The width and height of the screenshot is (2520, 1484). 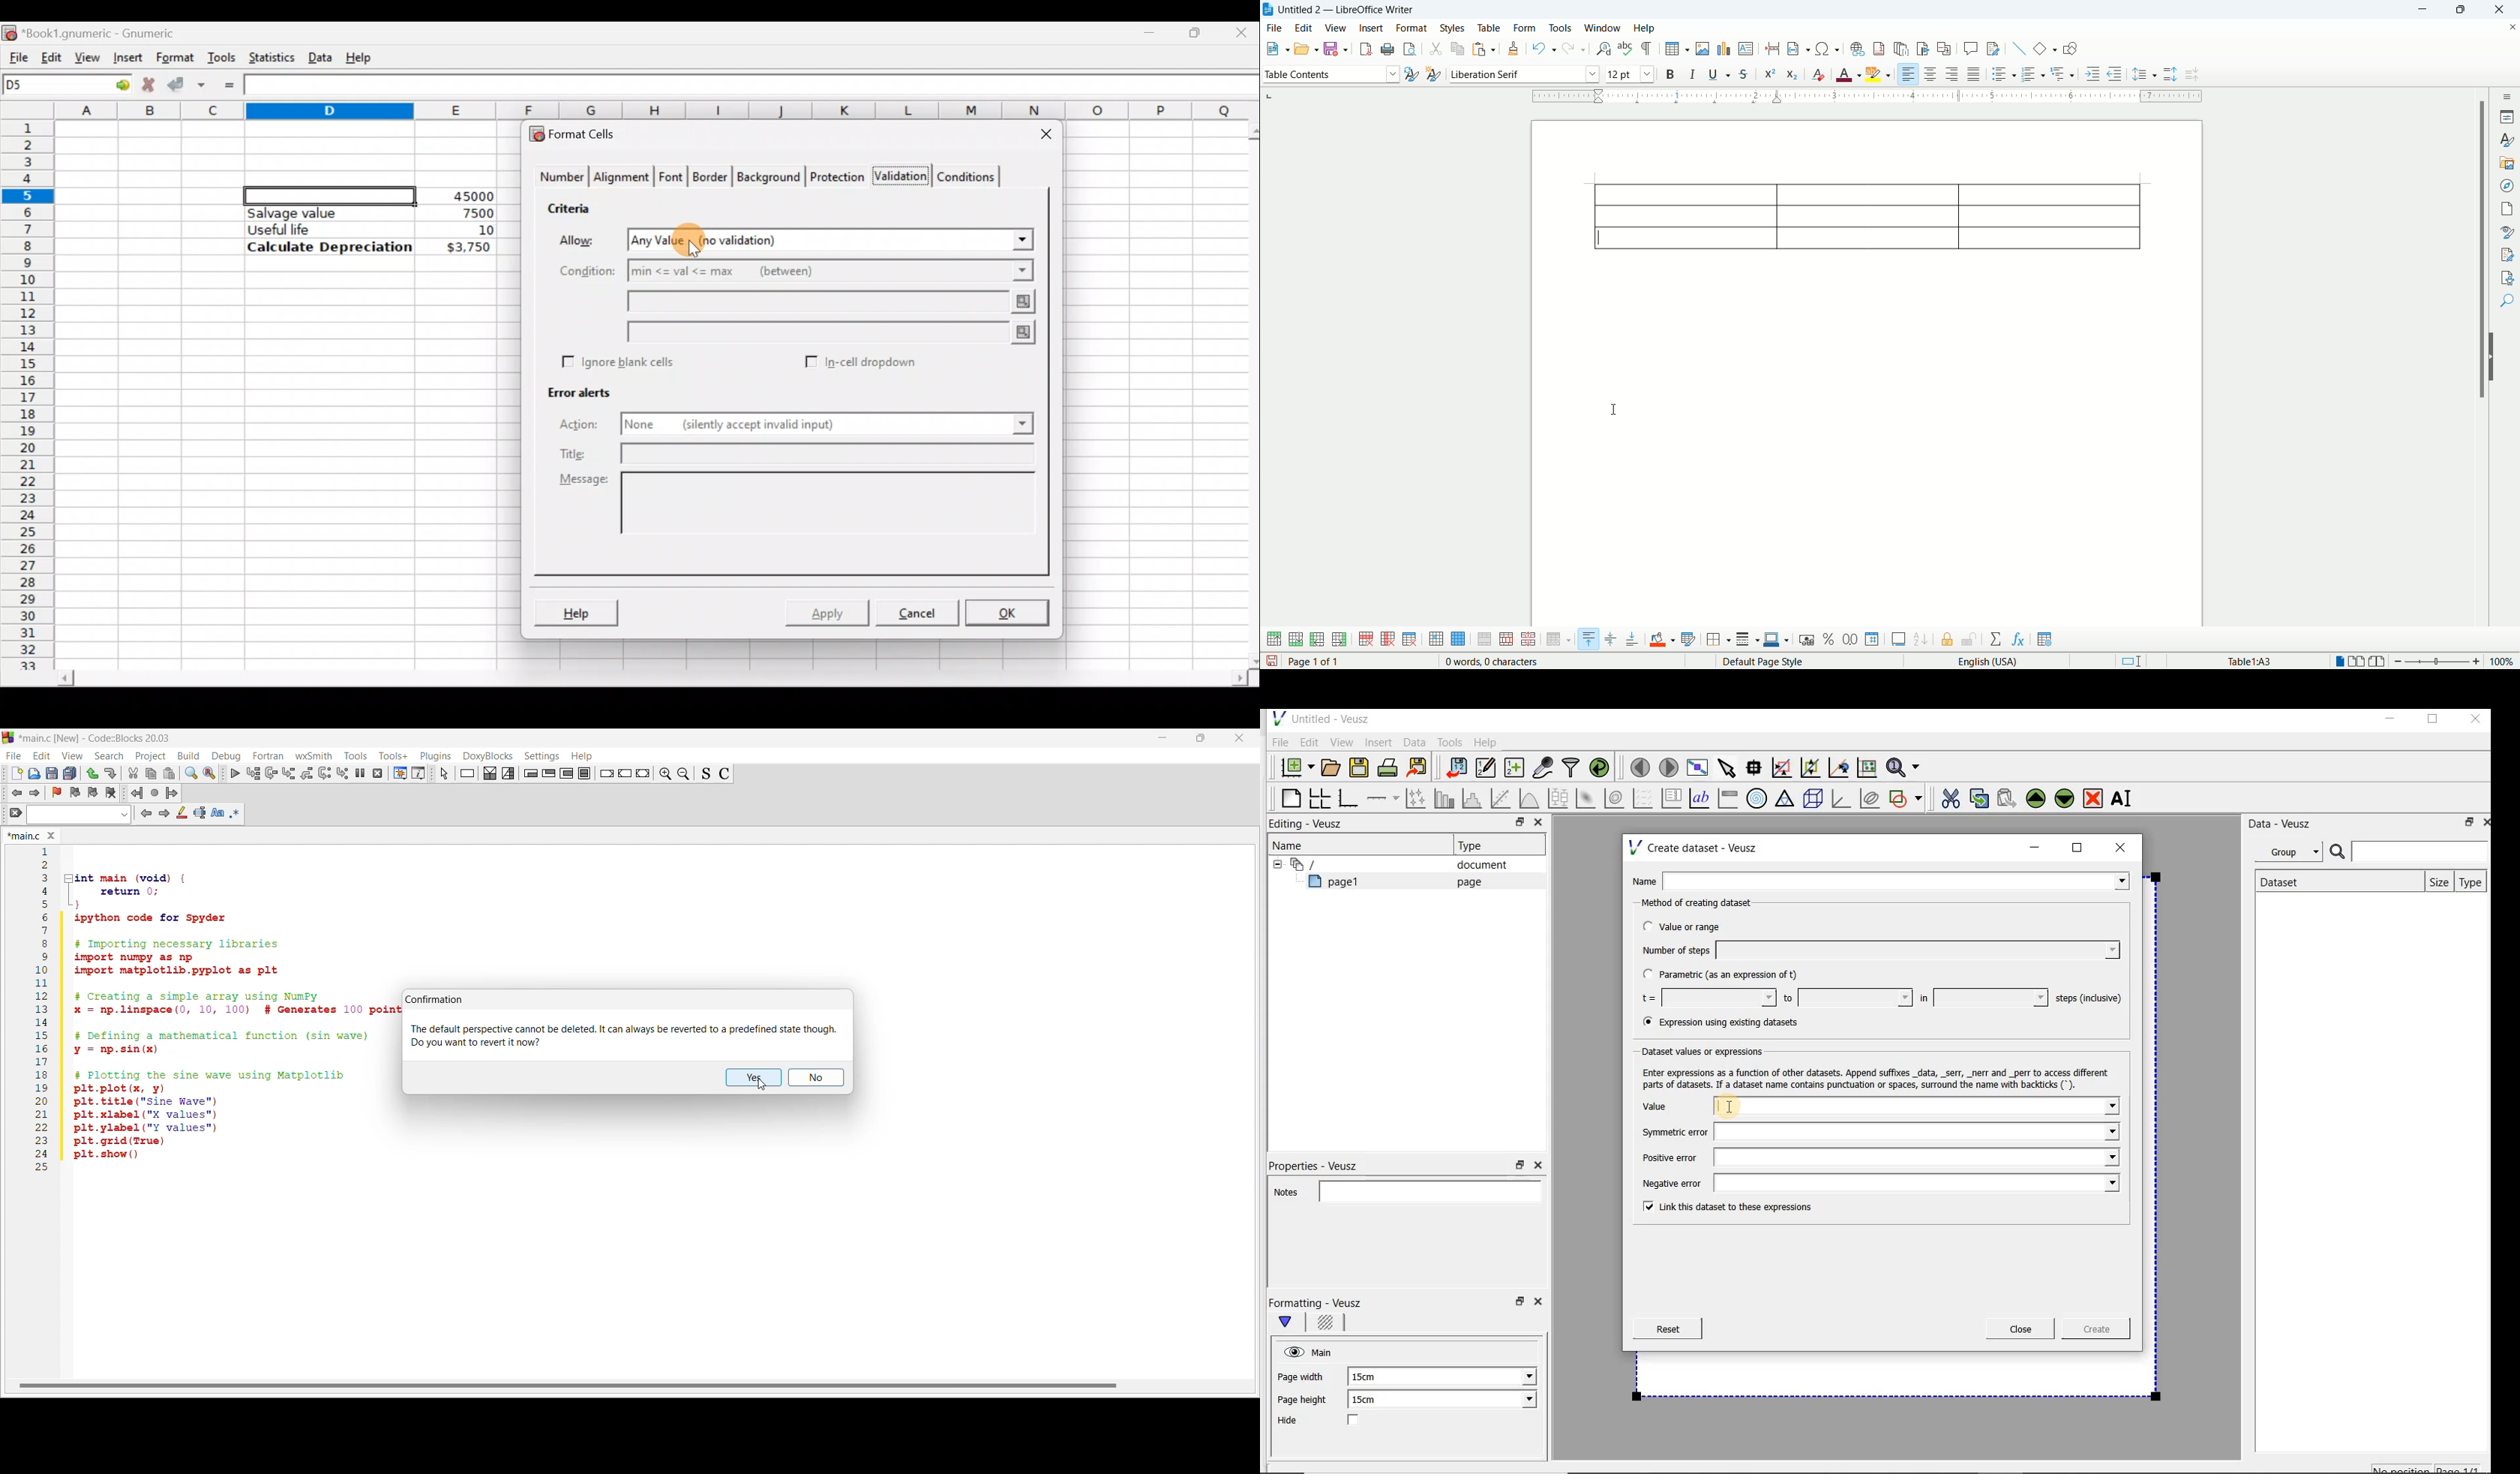 I want to click on Protection, so click(x=834, y=179).